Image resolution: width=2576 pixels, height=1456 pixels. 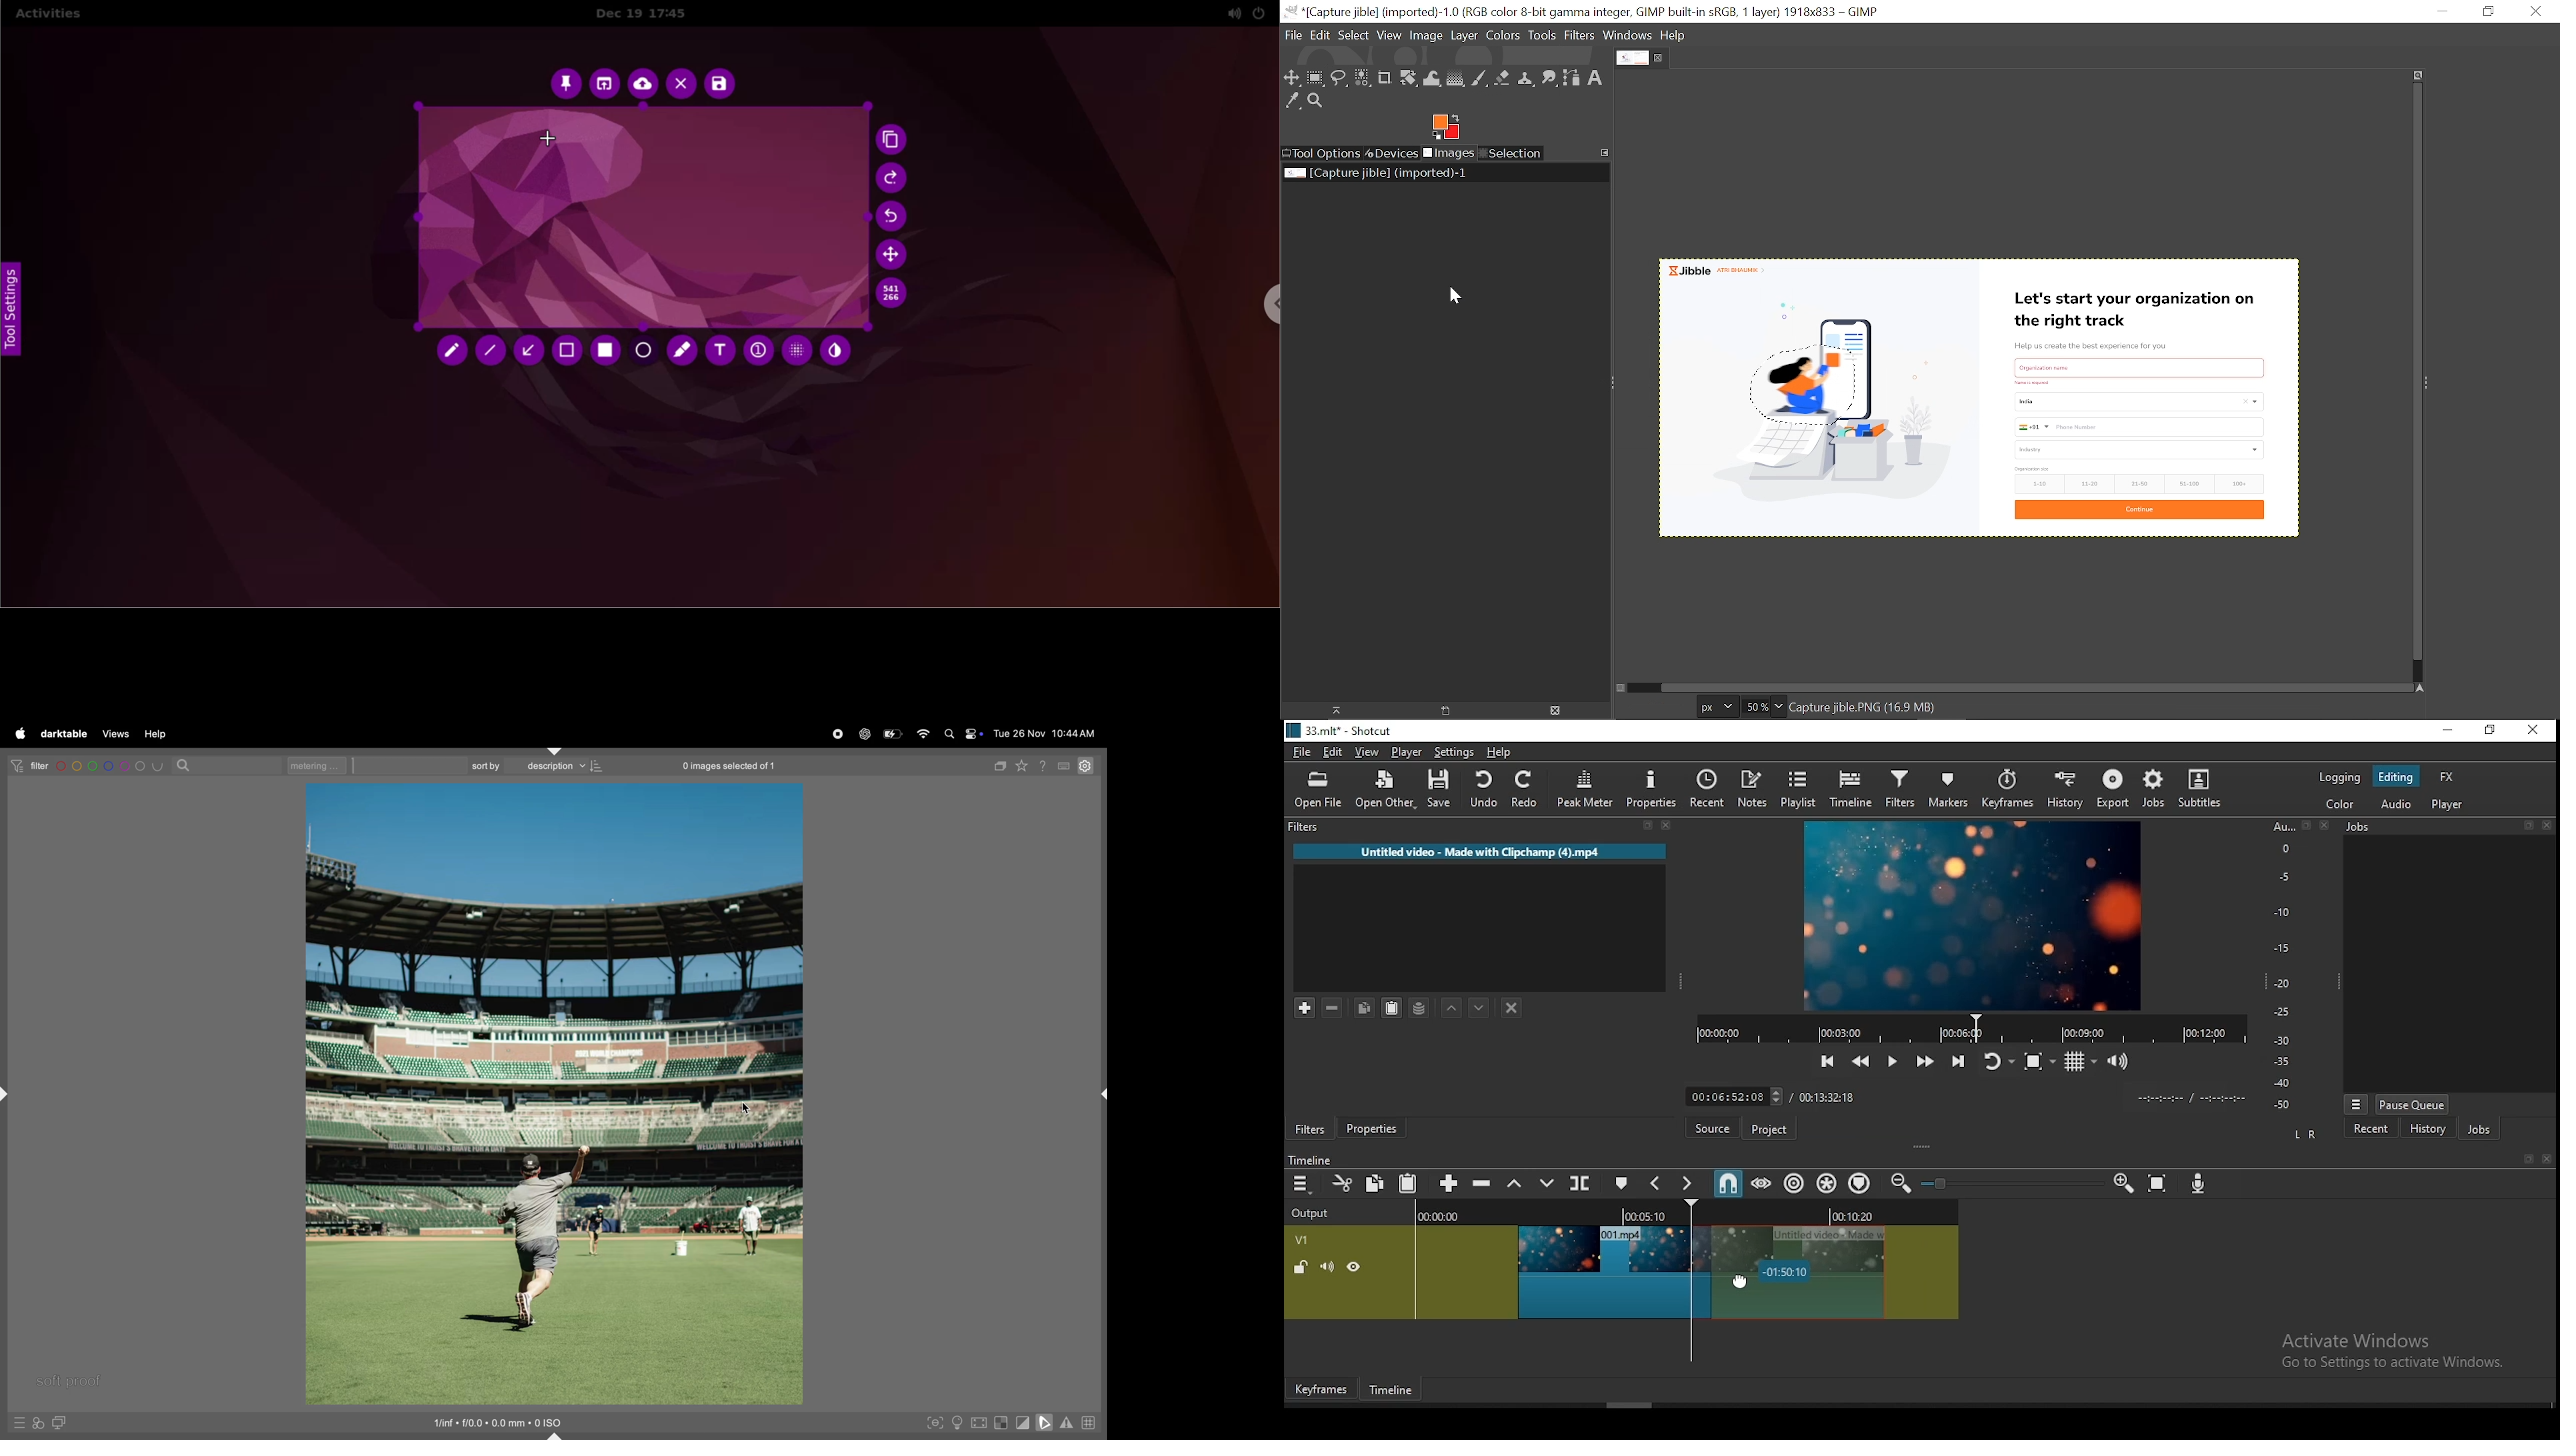 I want to click on track duration, so click(x=1830, y=1096).